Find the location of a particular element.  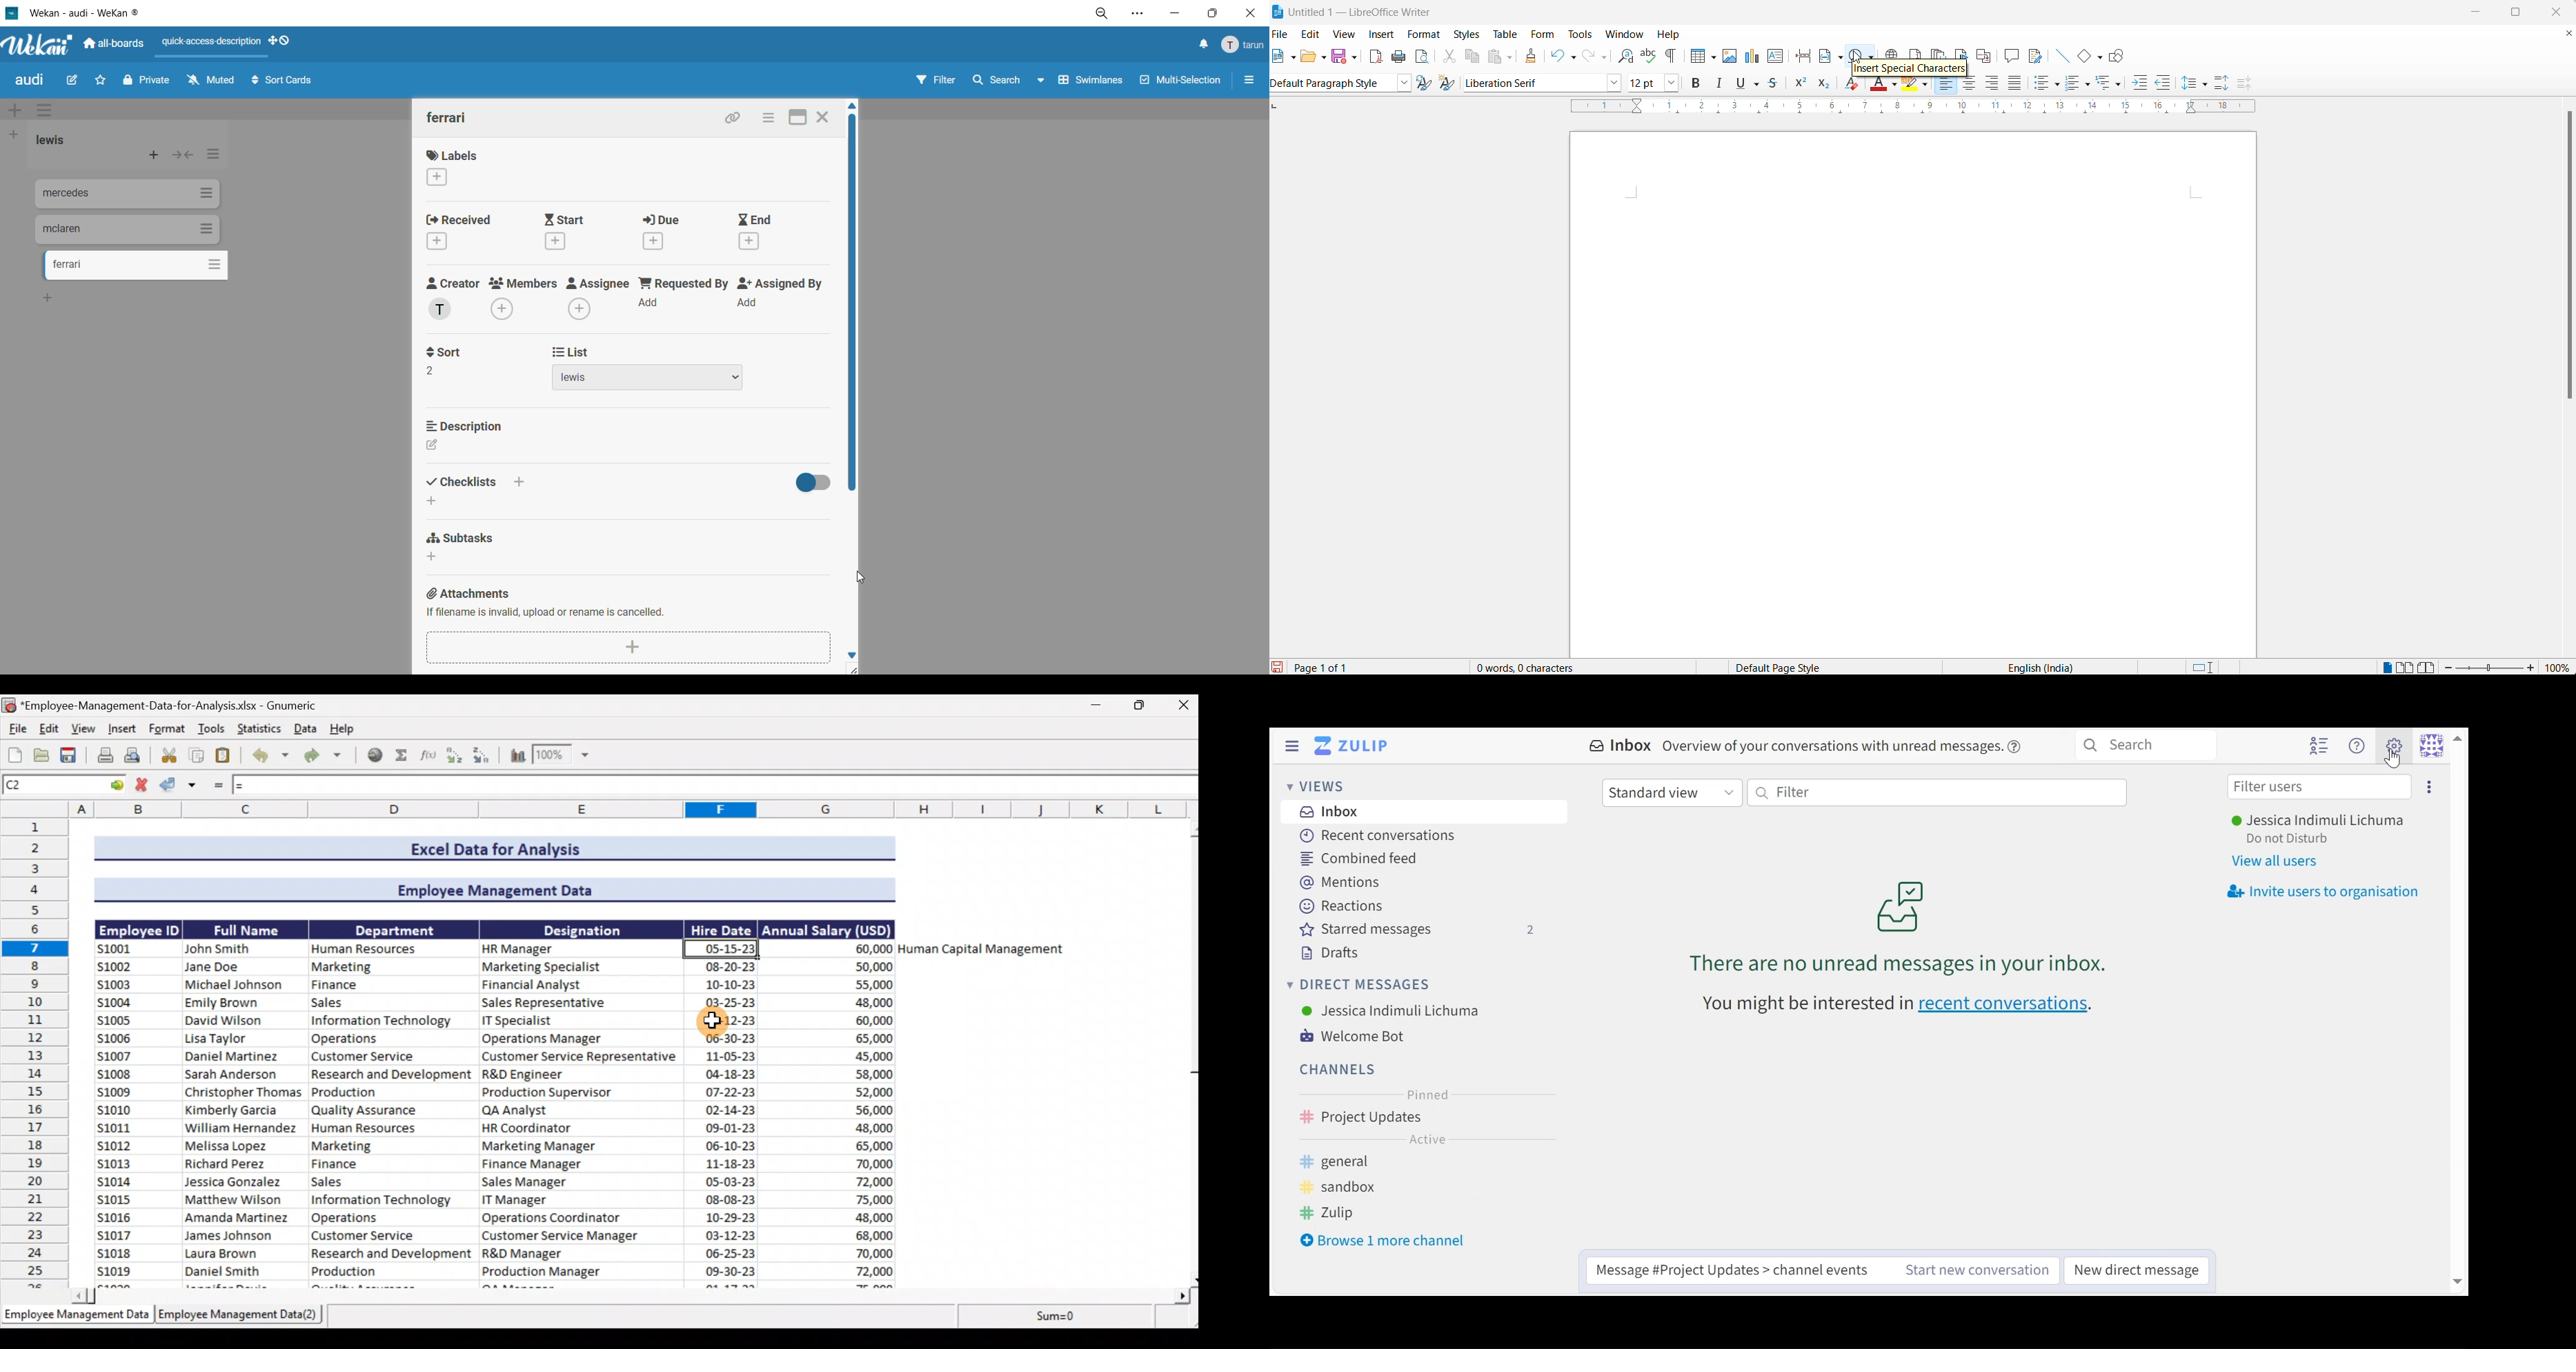

maximize is located at coordinates (1210, 15).